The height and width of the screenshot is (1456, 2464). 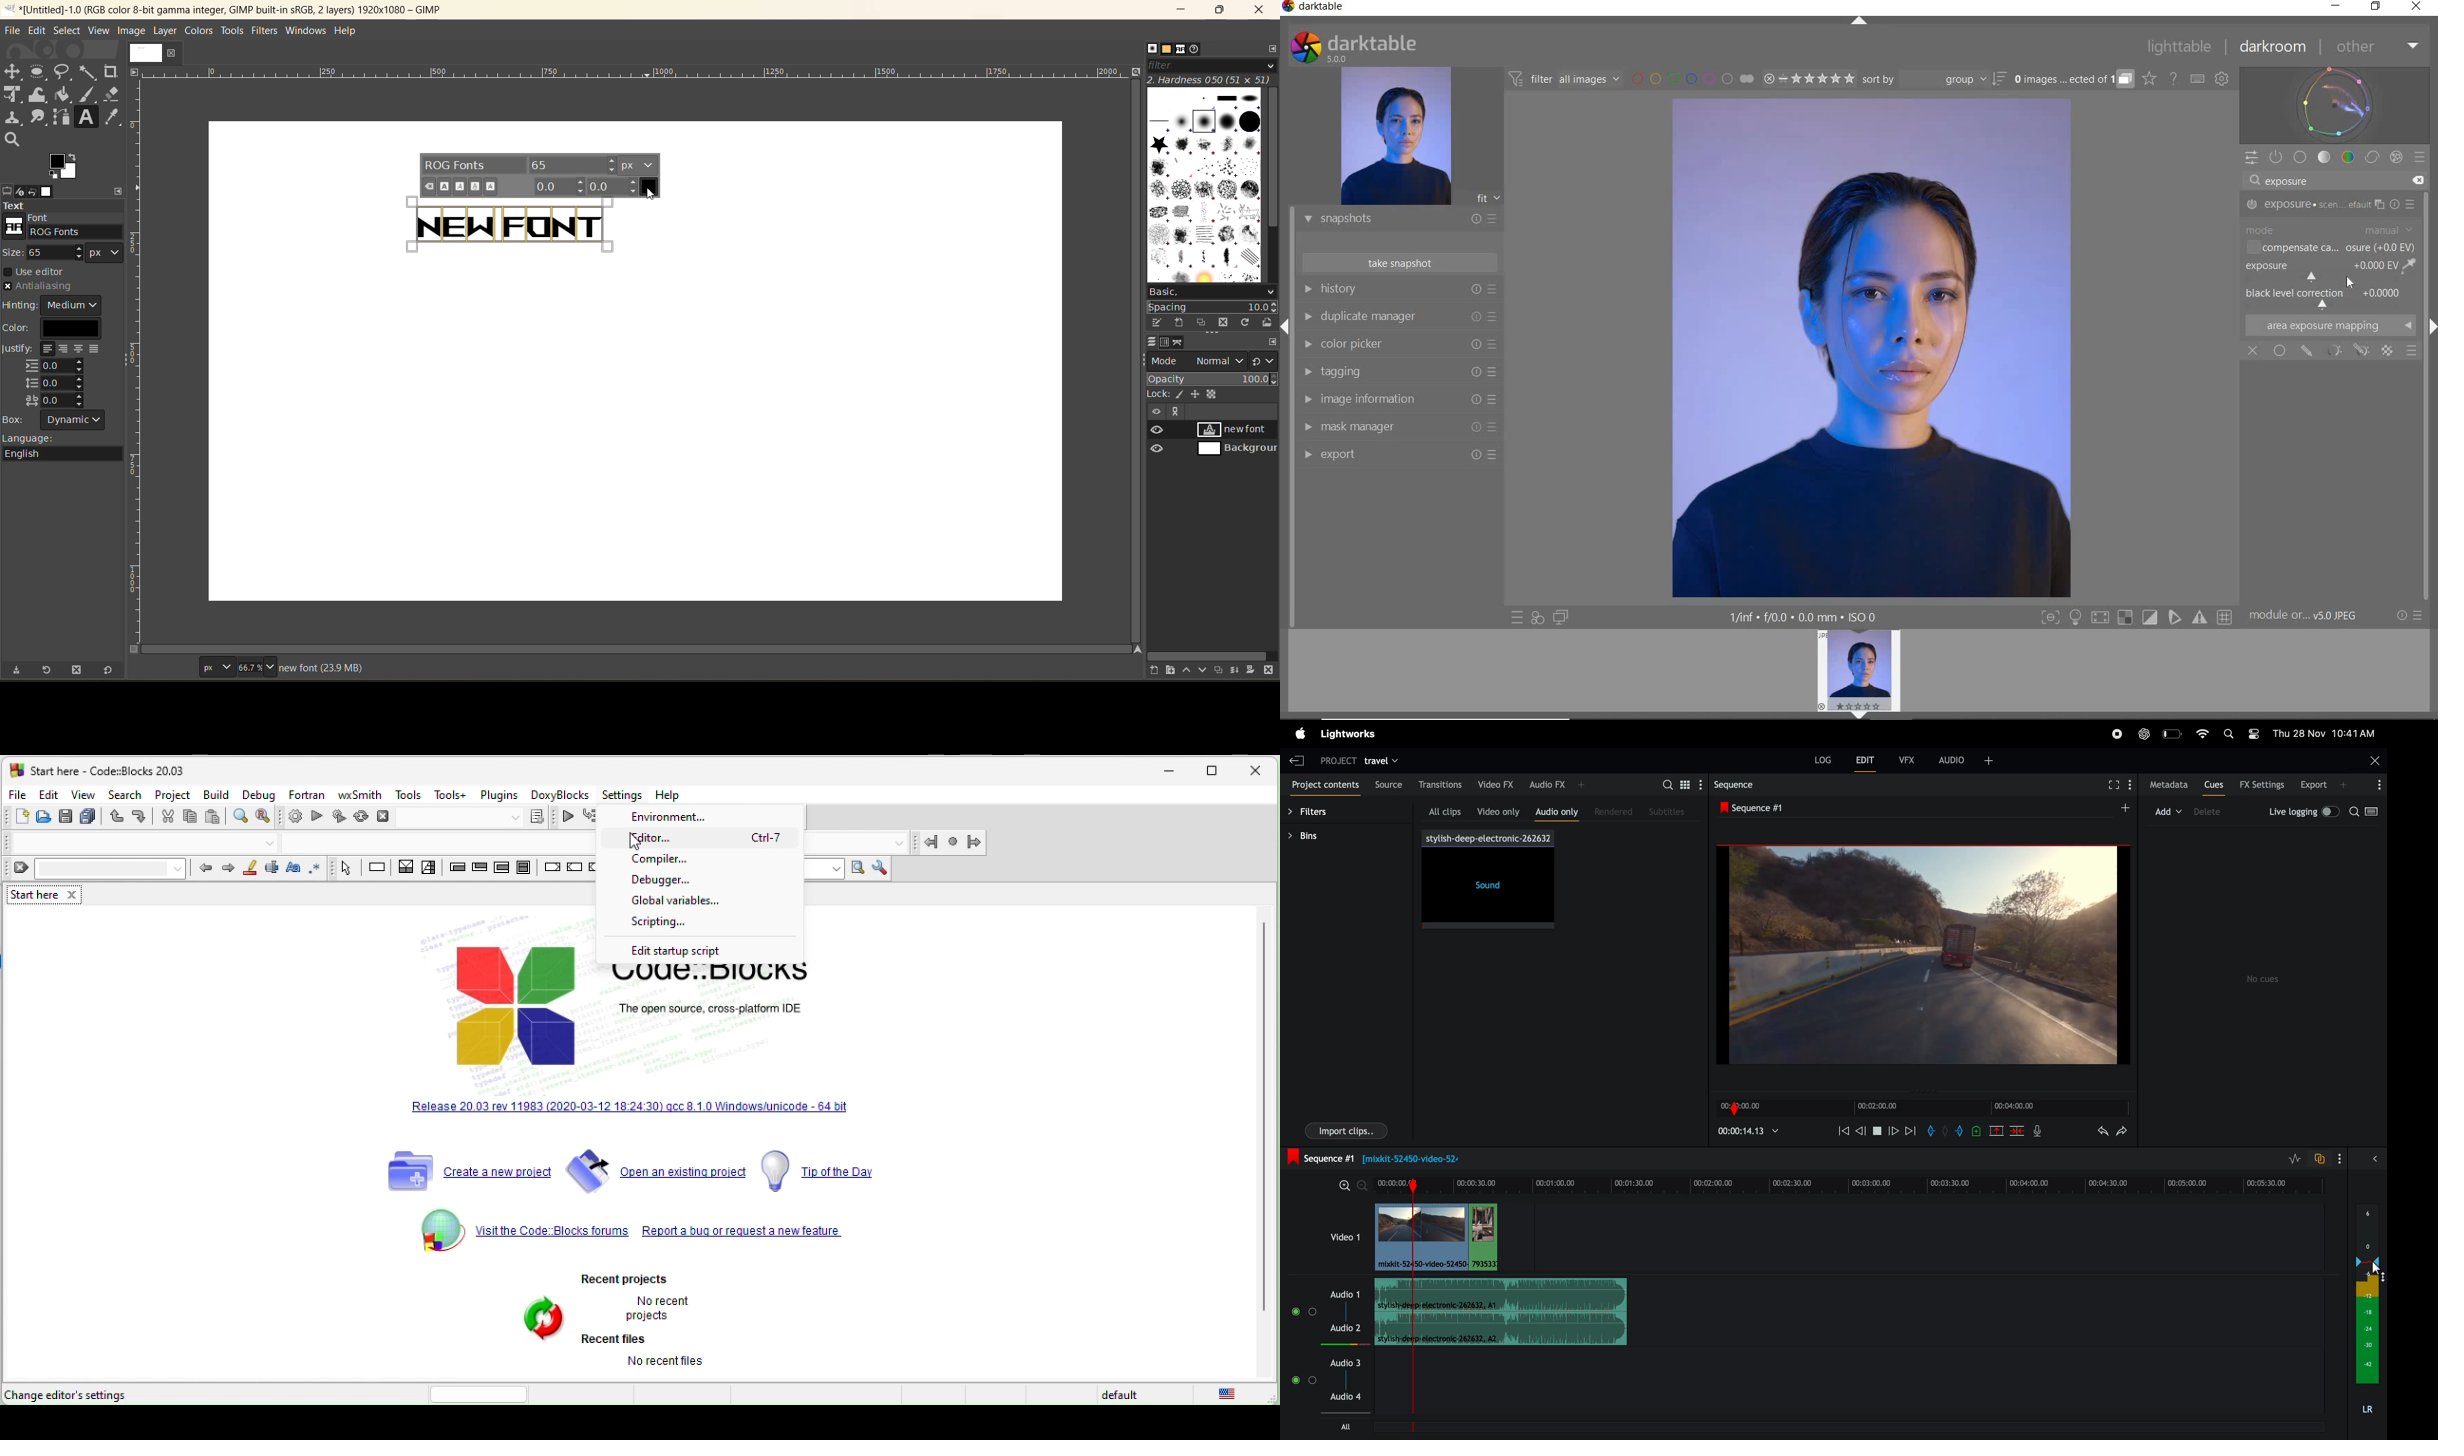 I want to click on sequence, so click(x=1750, y=785).